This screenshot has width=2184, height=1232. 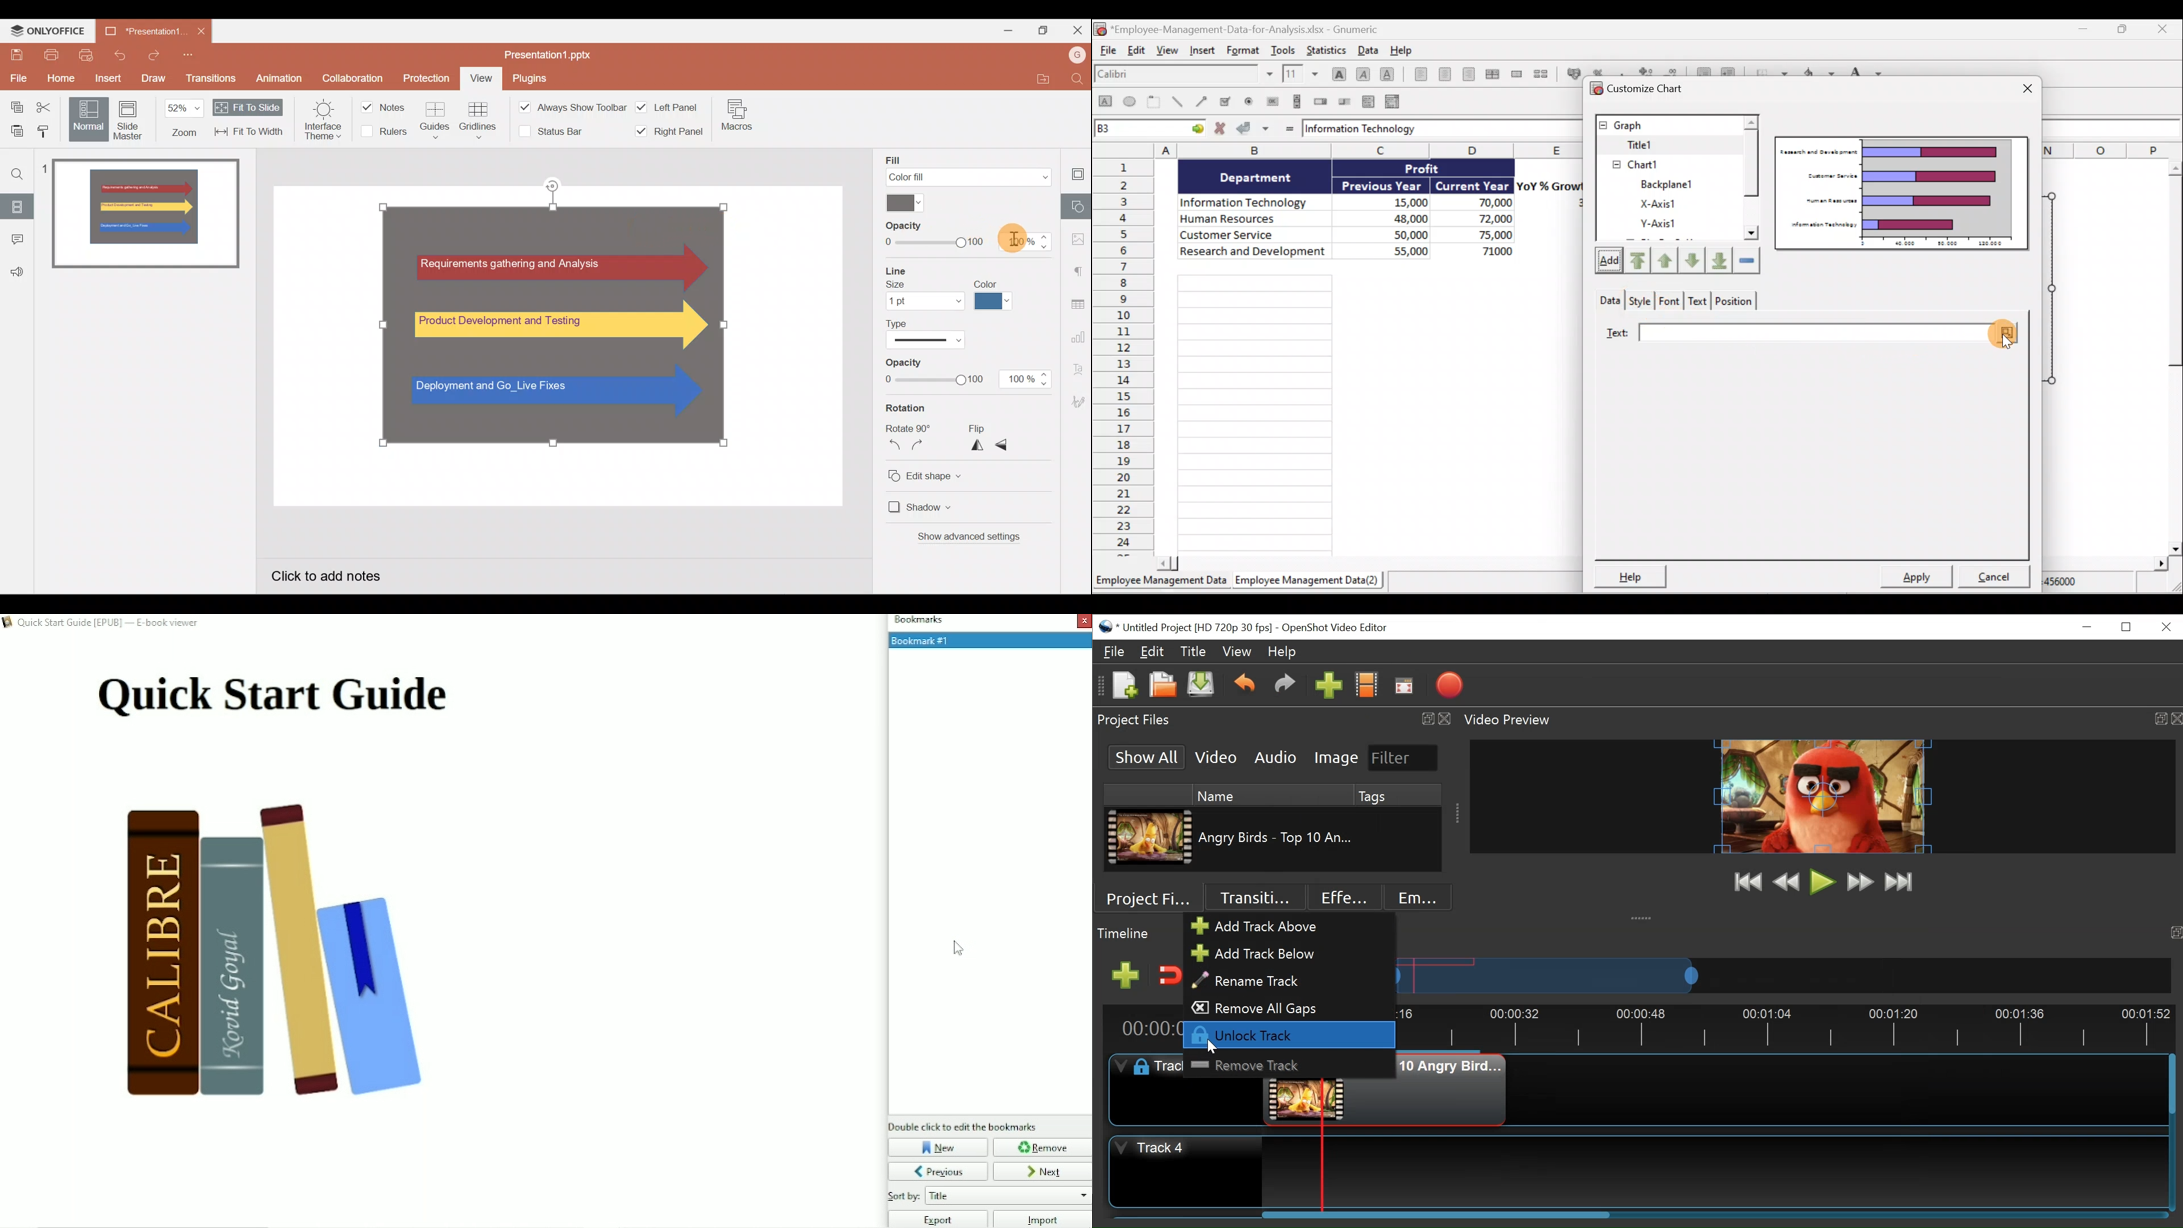 What do you see at coordinates (122, 54) in the screenshot?
I see `Undo` at bounding box center [122, 54].